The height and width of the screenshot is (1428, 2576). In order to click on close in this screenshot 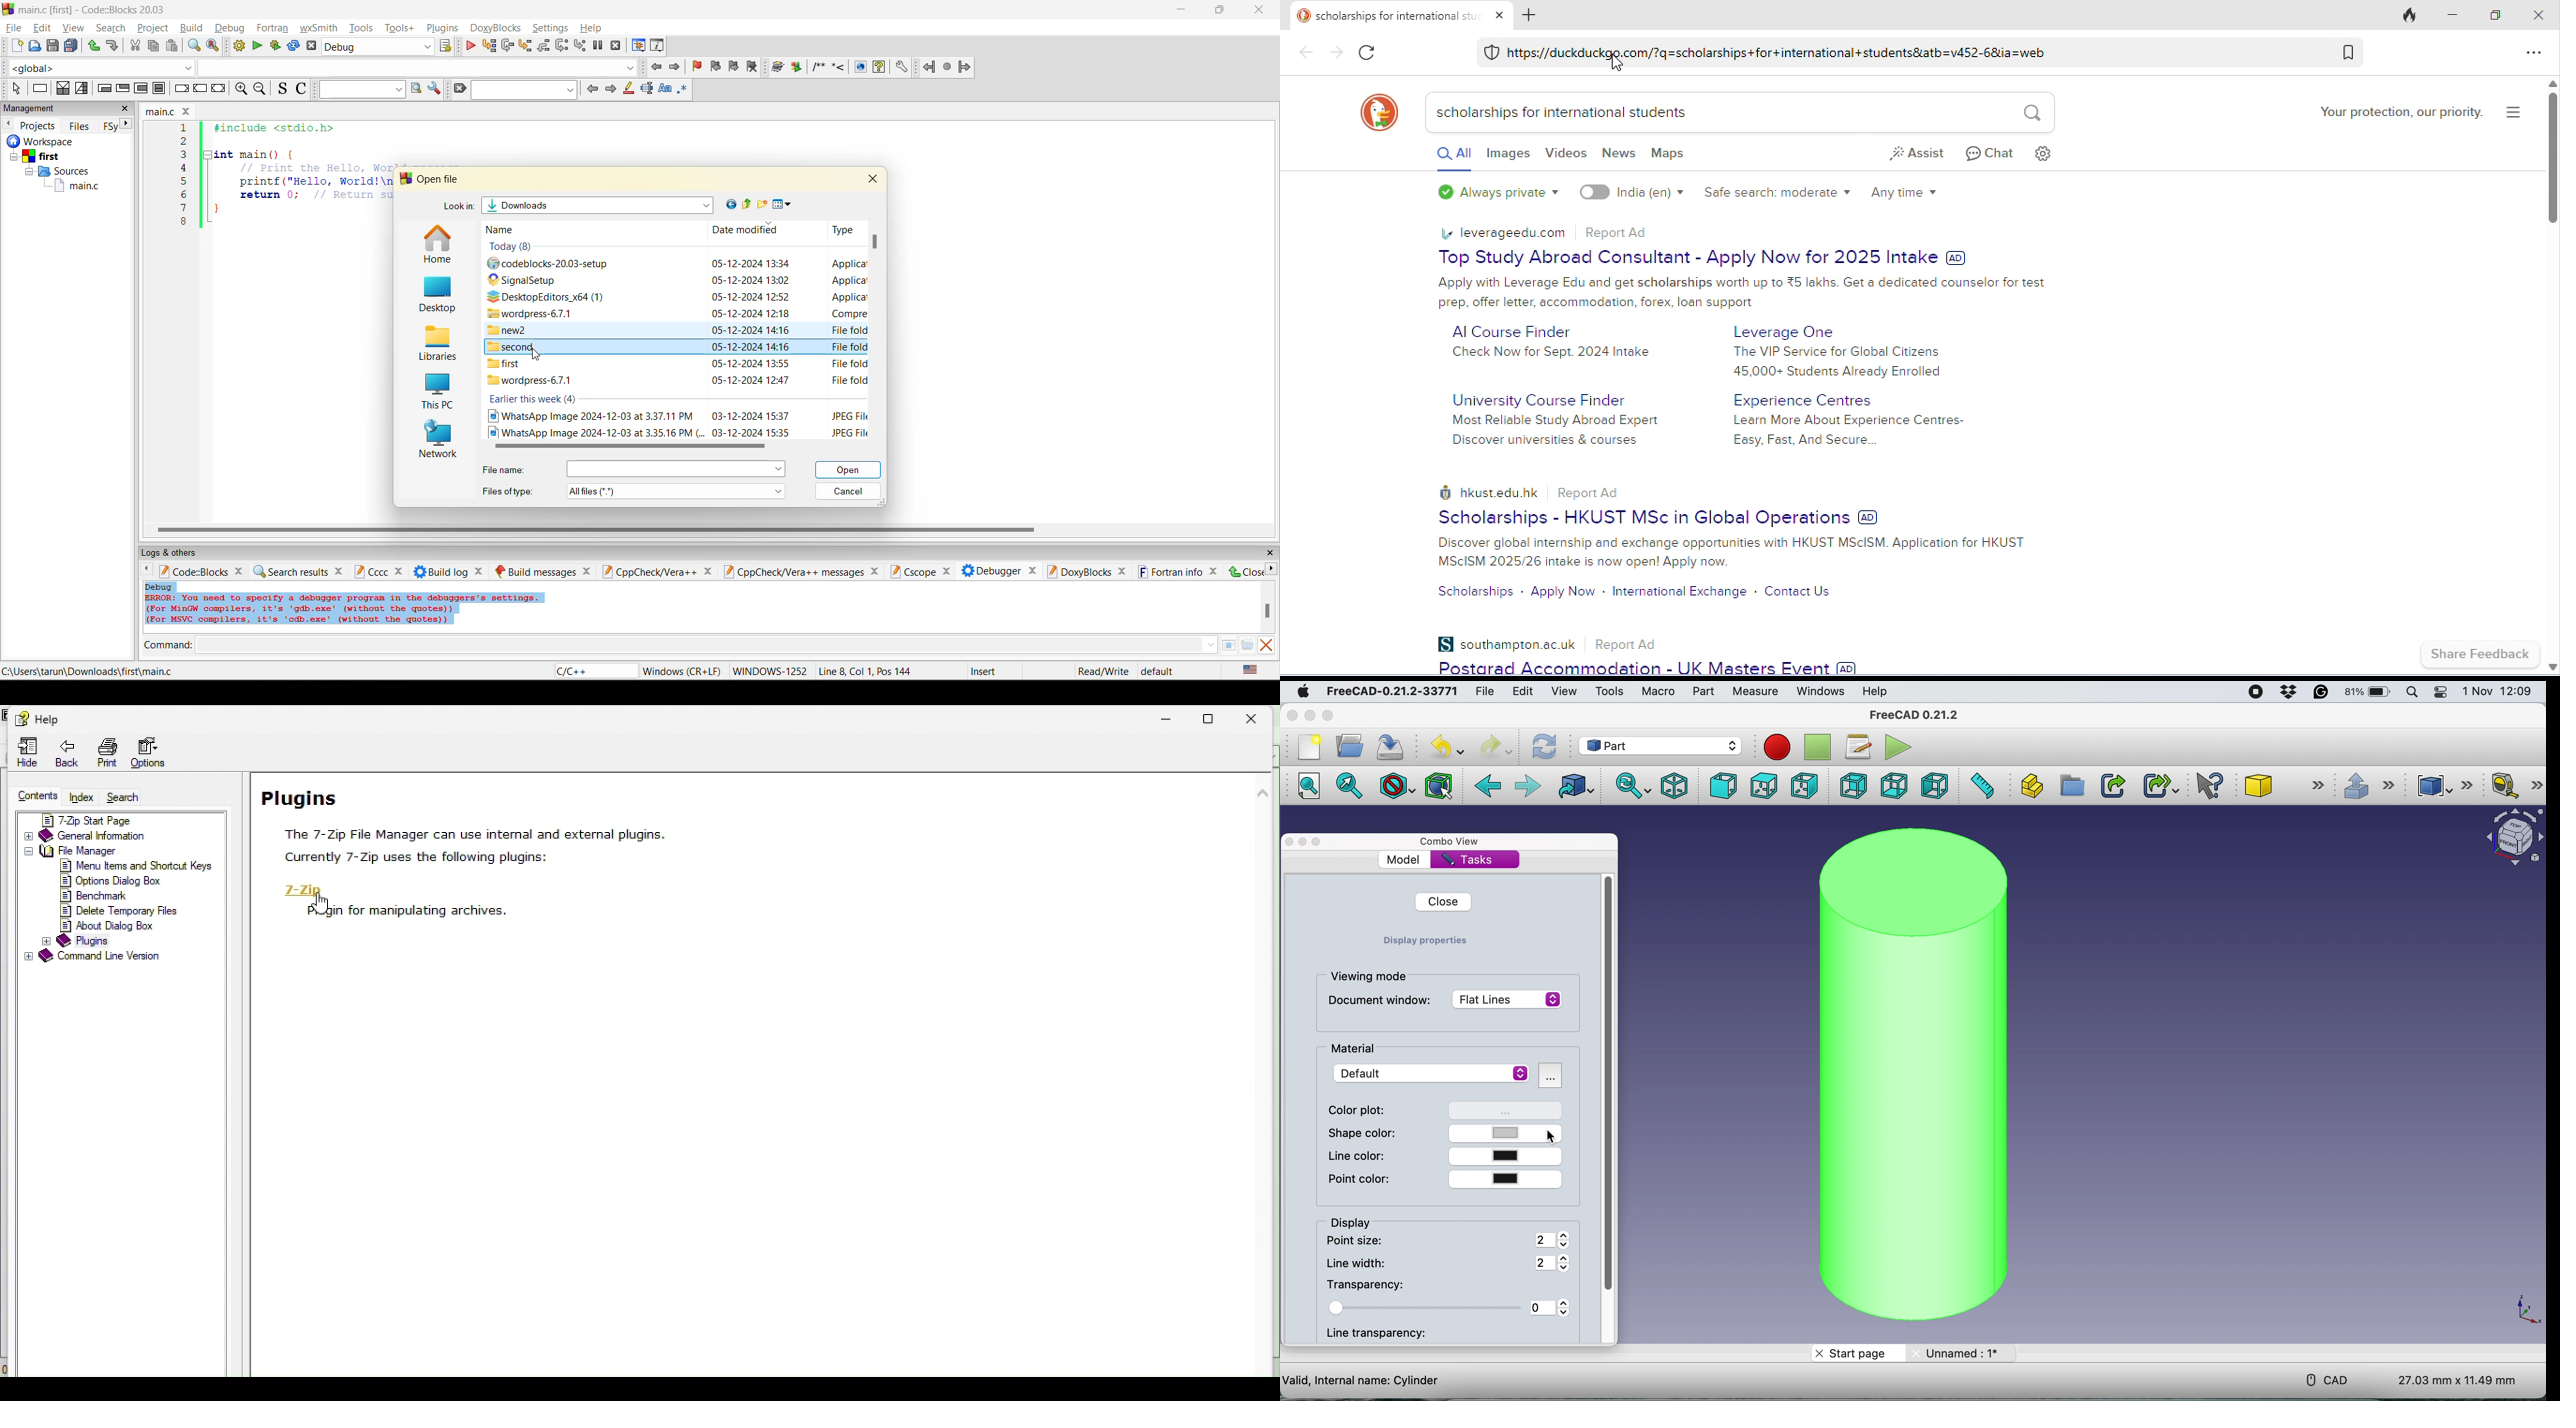, I will do `click(188, 111)`.